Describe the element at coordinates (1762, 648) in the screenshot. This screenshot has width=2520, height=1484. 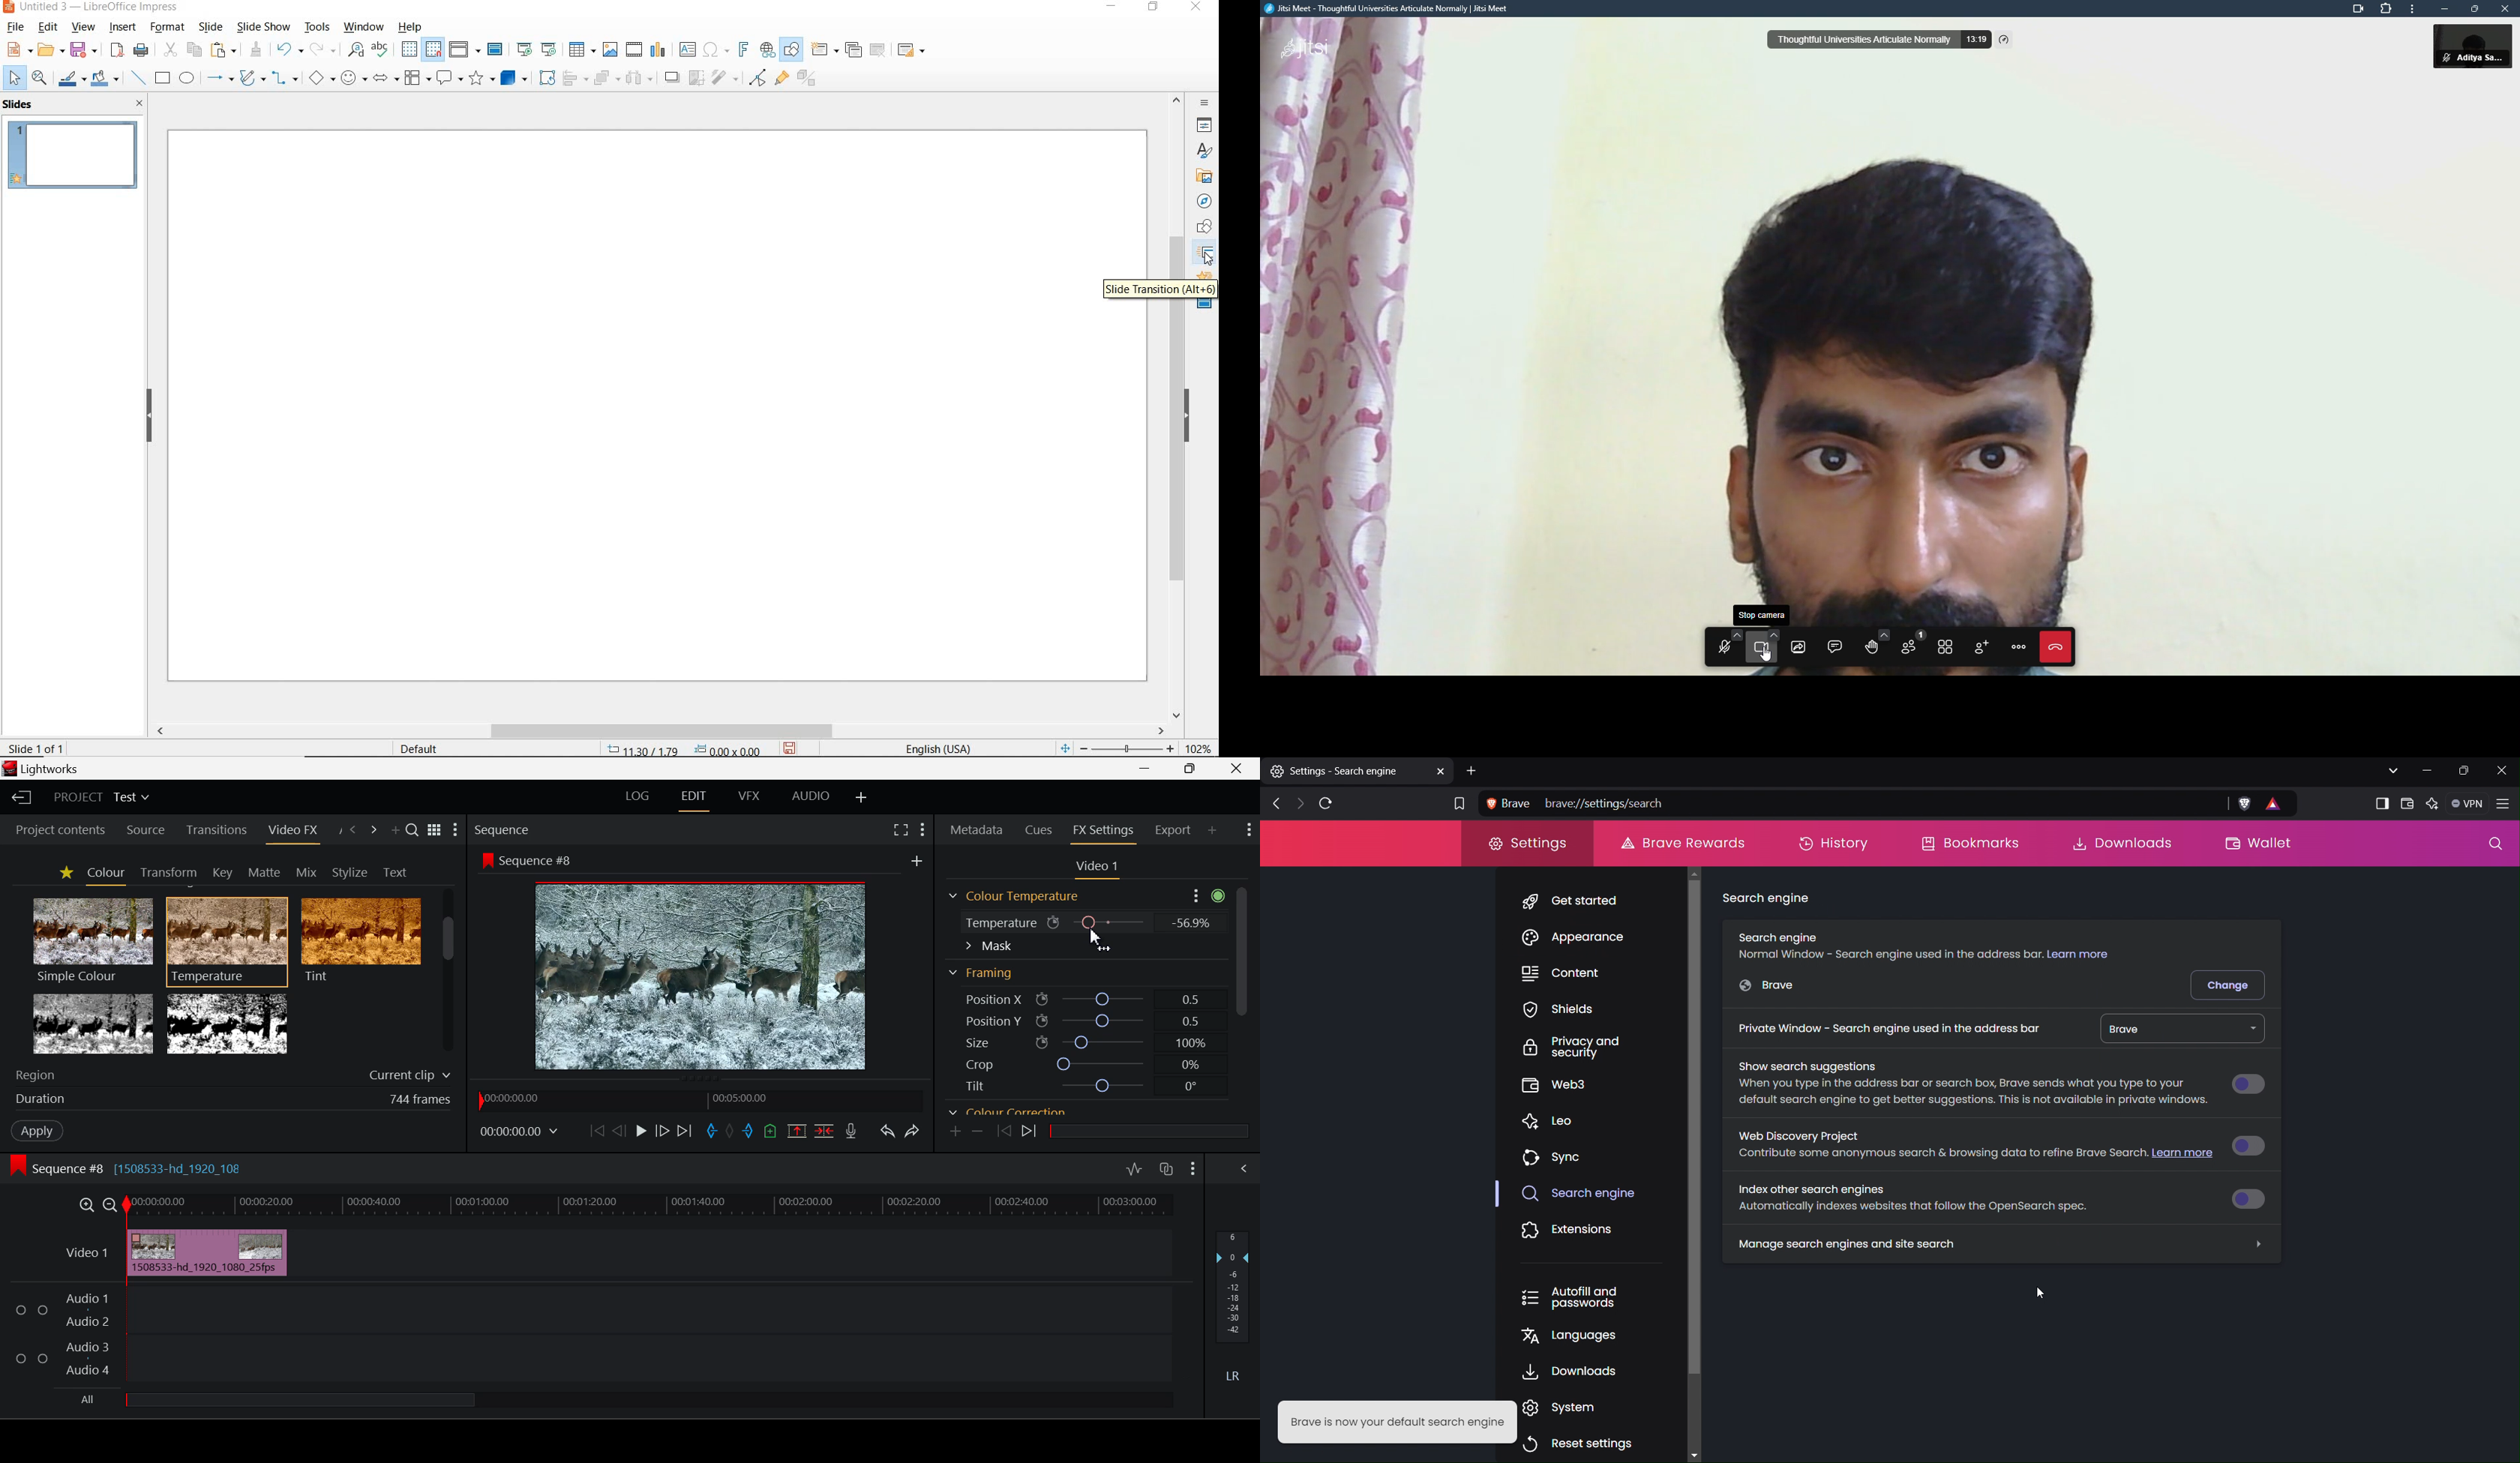
I see `start camera` at that location.